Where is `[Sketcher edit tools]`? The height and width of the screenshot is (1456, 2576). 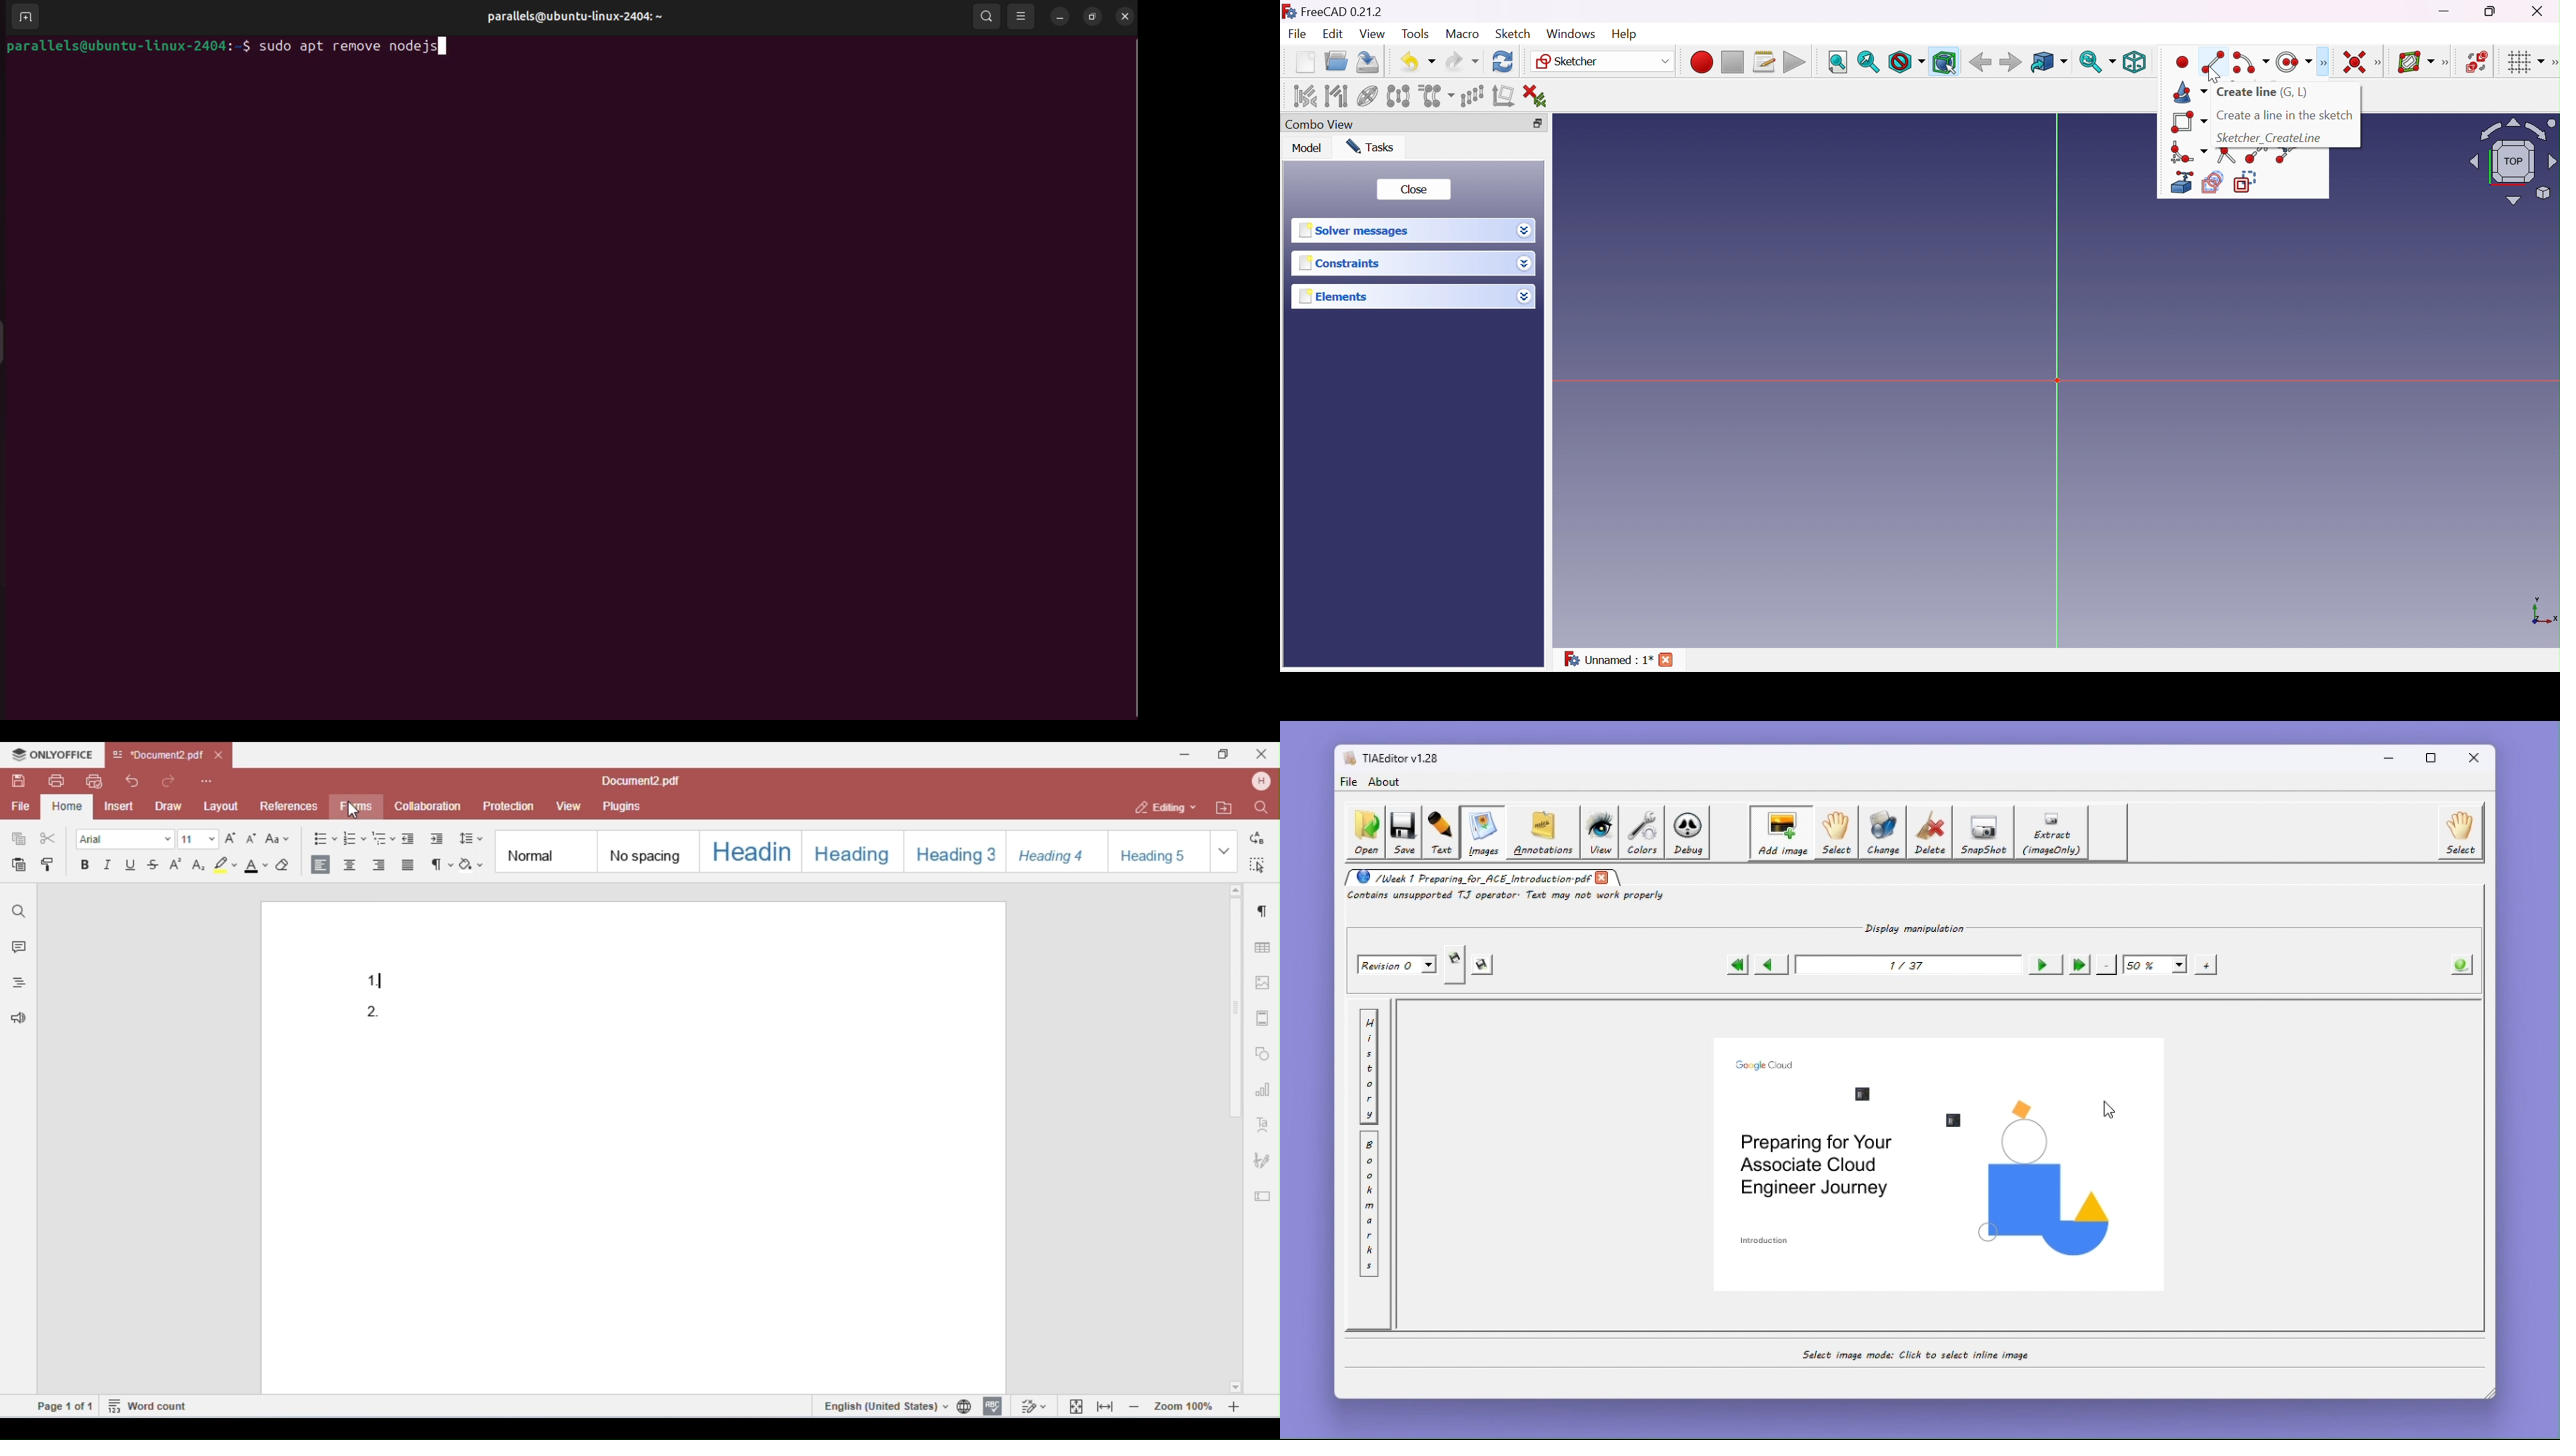
[Sketcher edit tools] is located at coordinates (2552, 65).